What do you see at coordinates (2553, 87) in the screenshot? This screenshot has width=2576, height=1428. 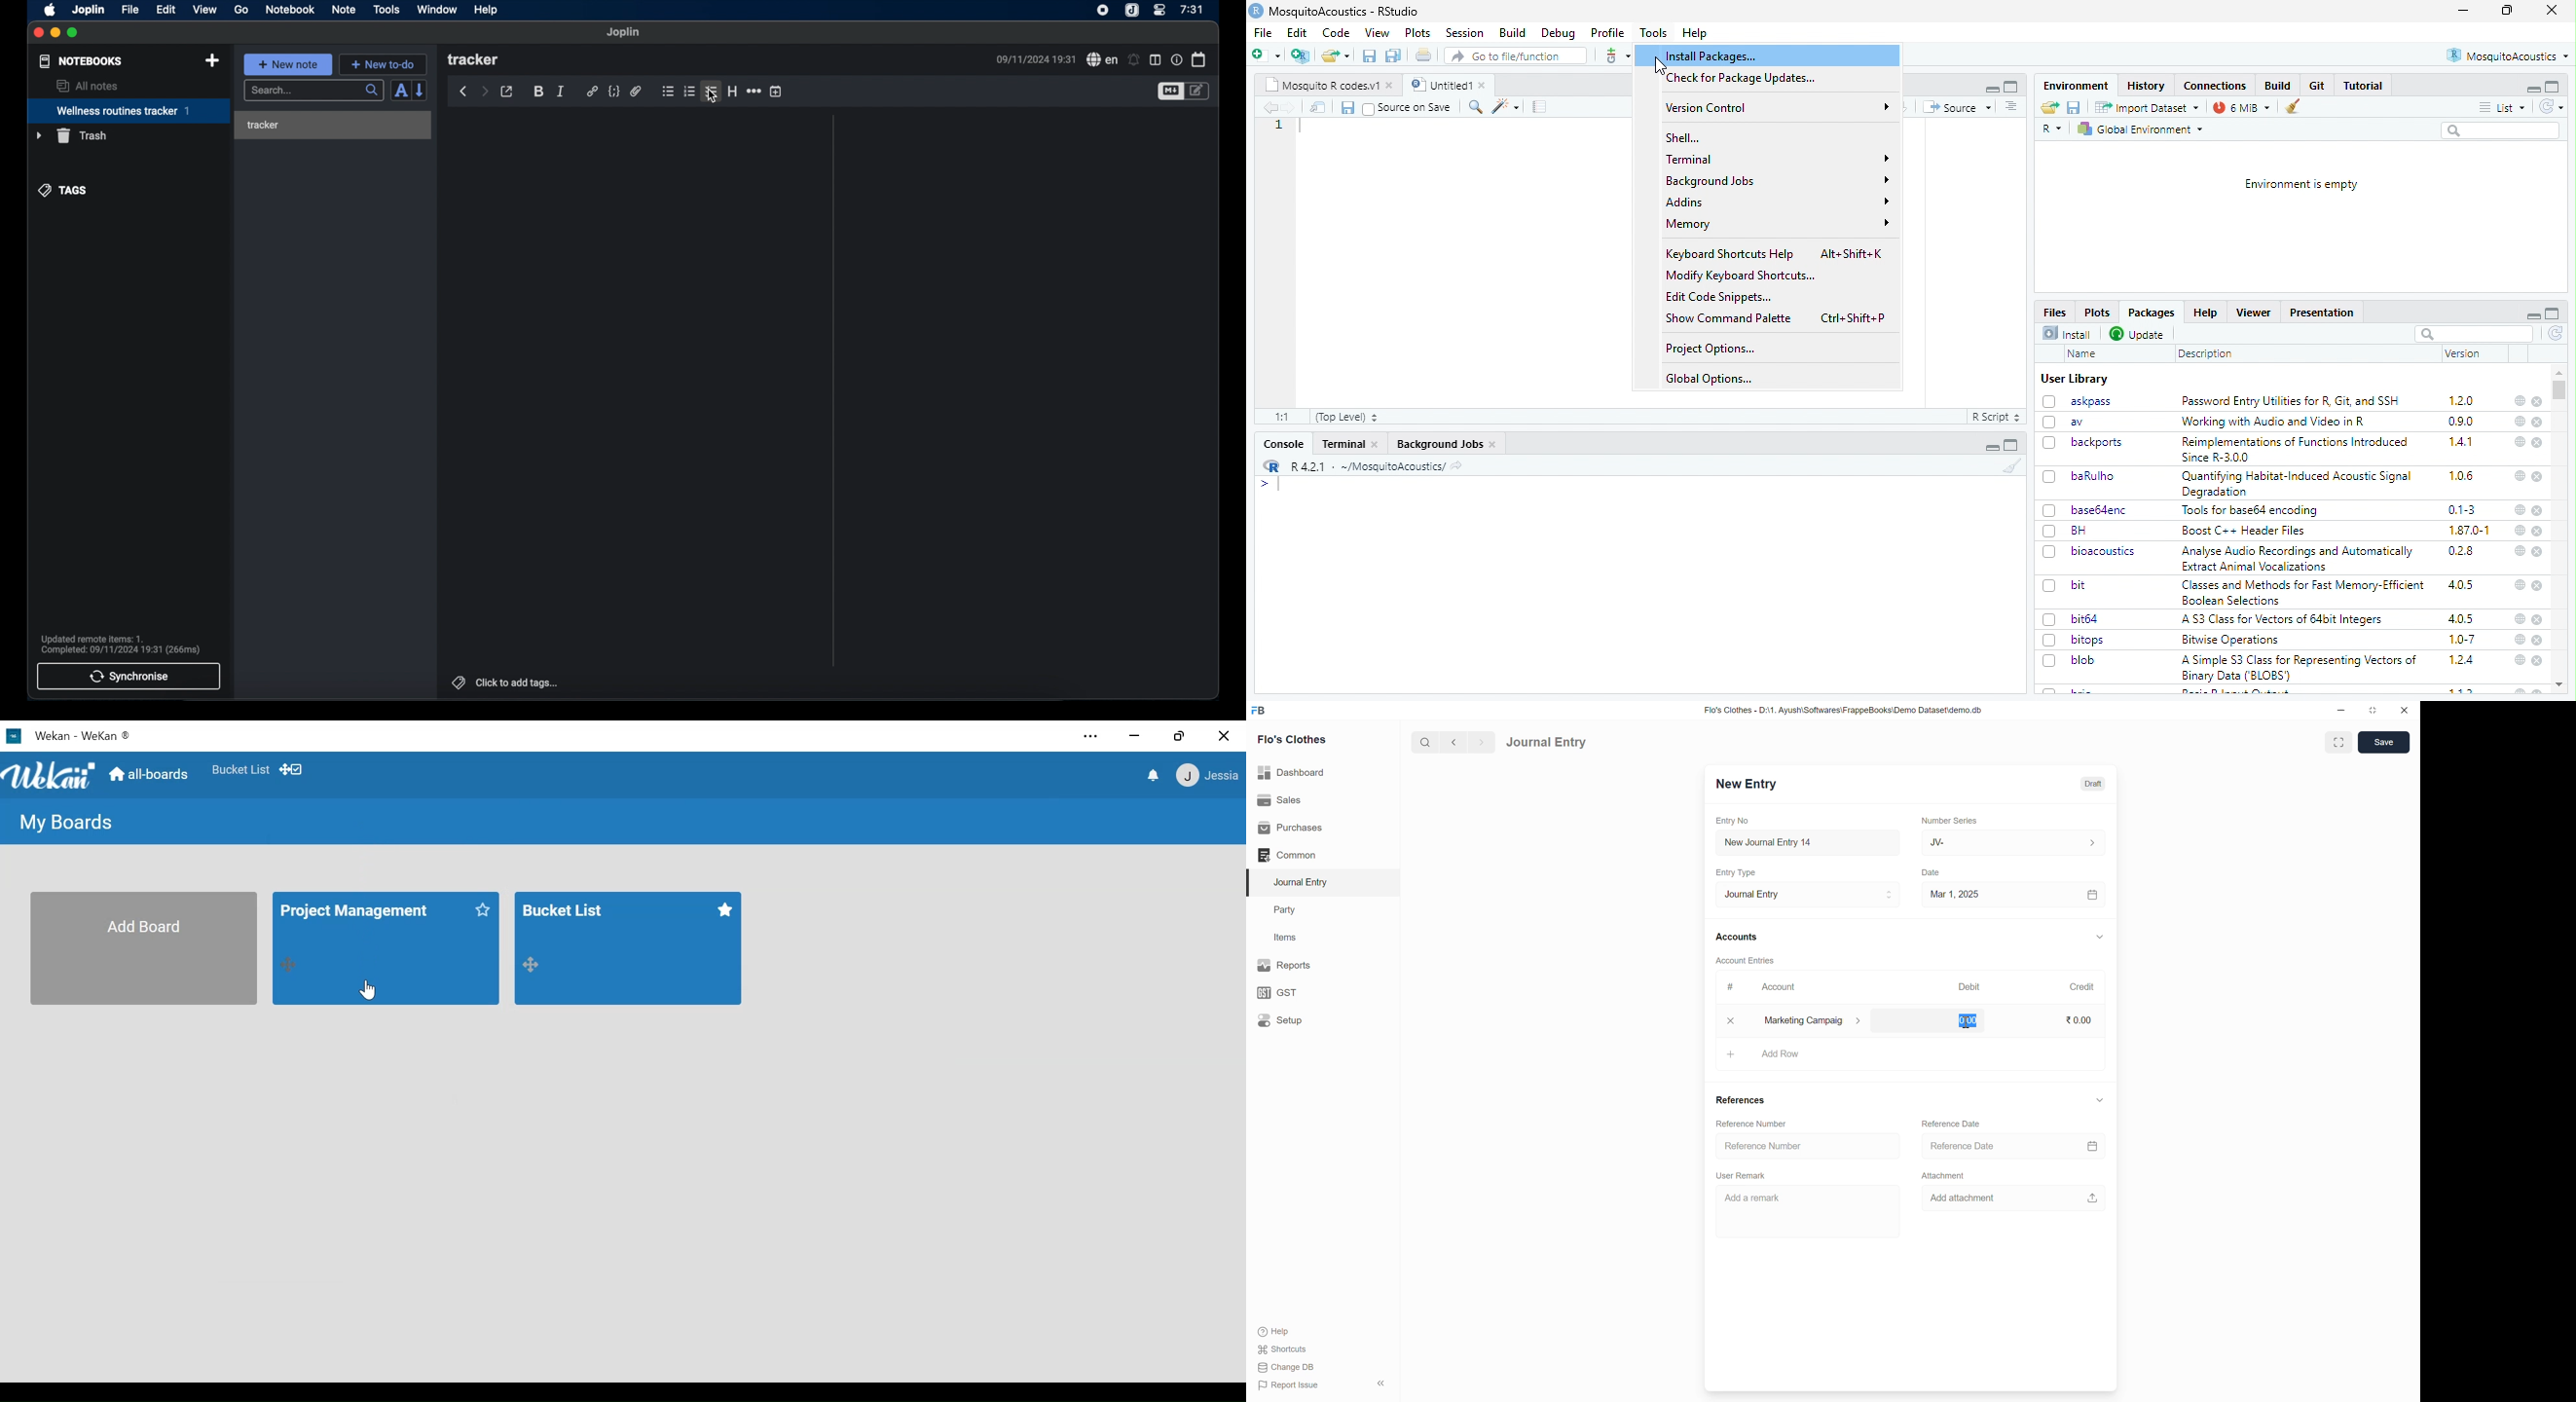 I see `maximise` at bounding box center [2553, 87].